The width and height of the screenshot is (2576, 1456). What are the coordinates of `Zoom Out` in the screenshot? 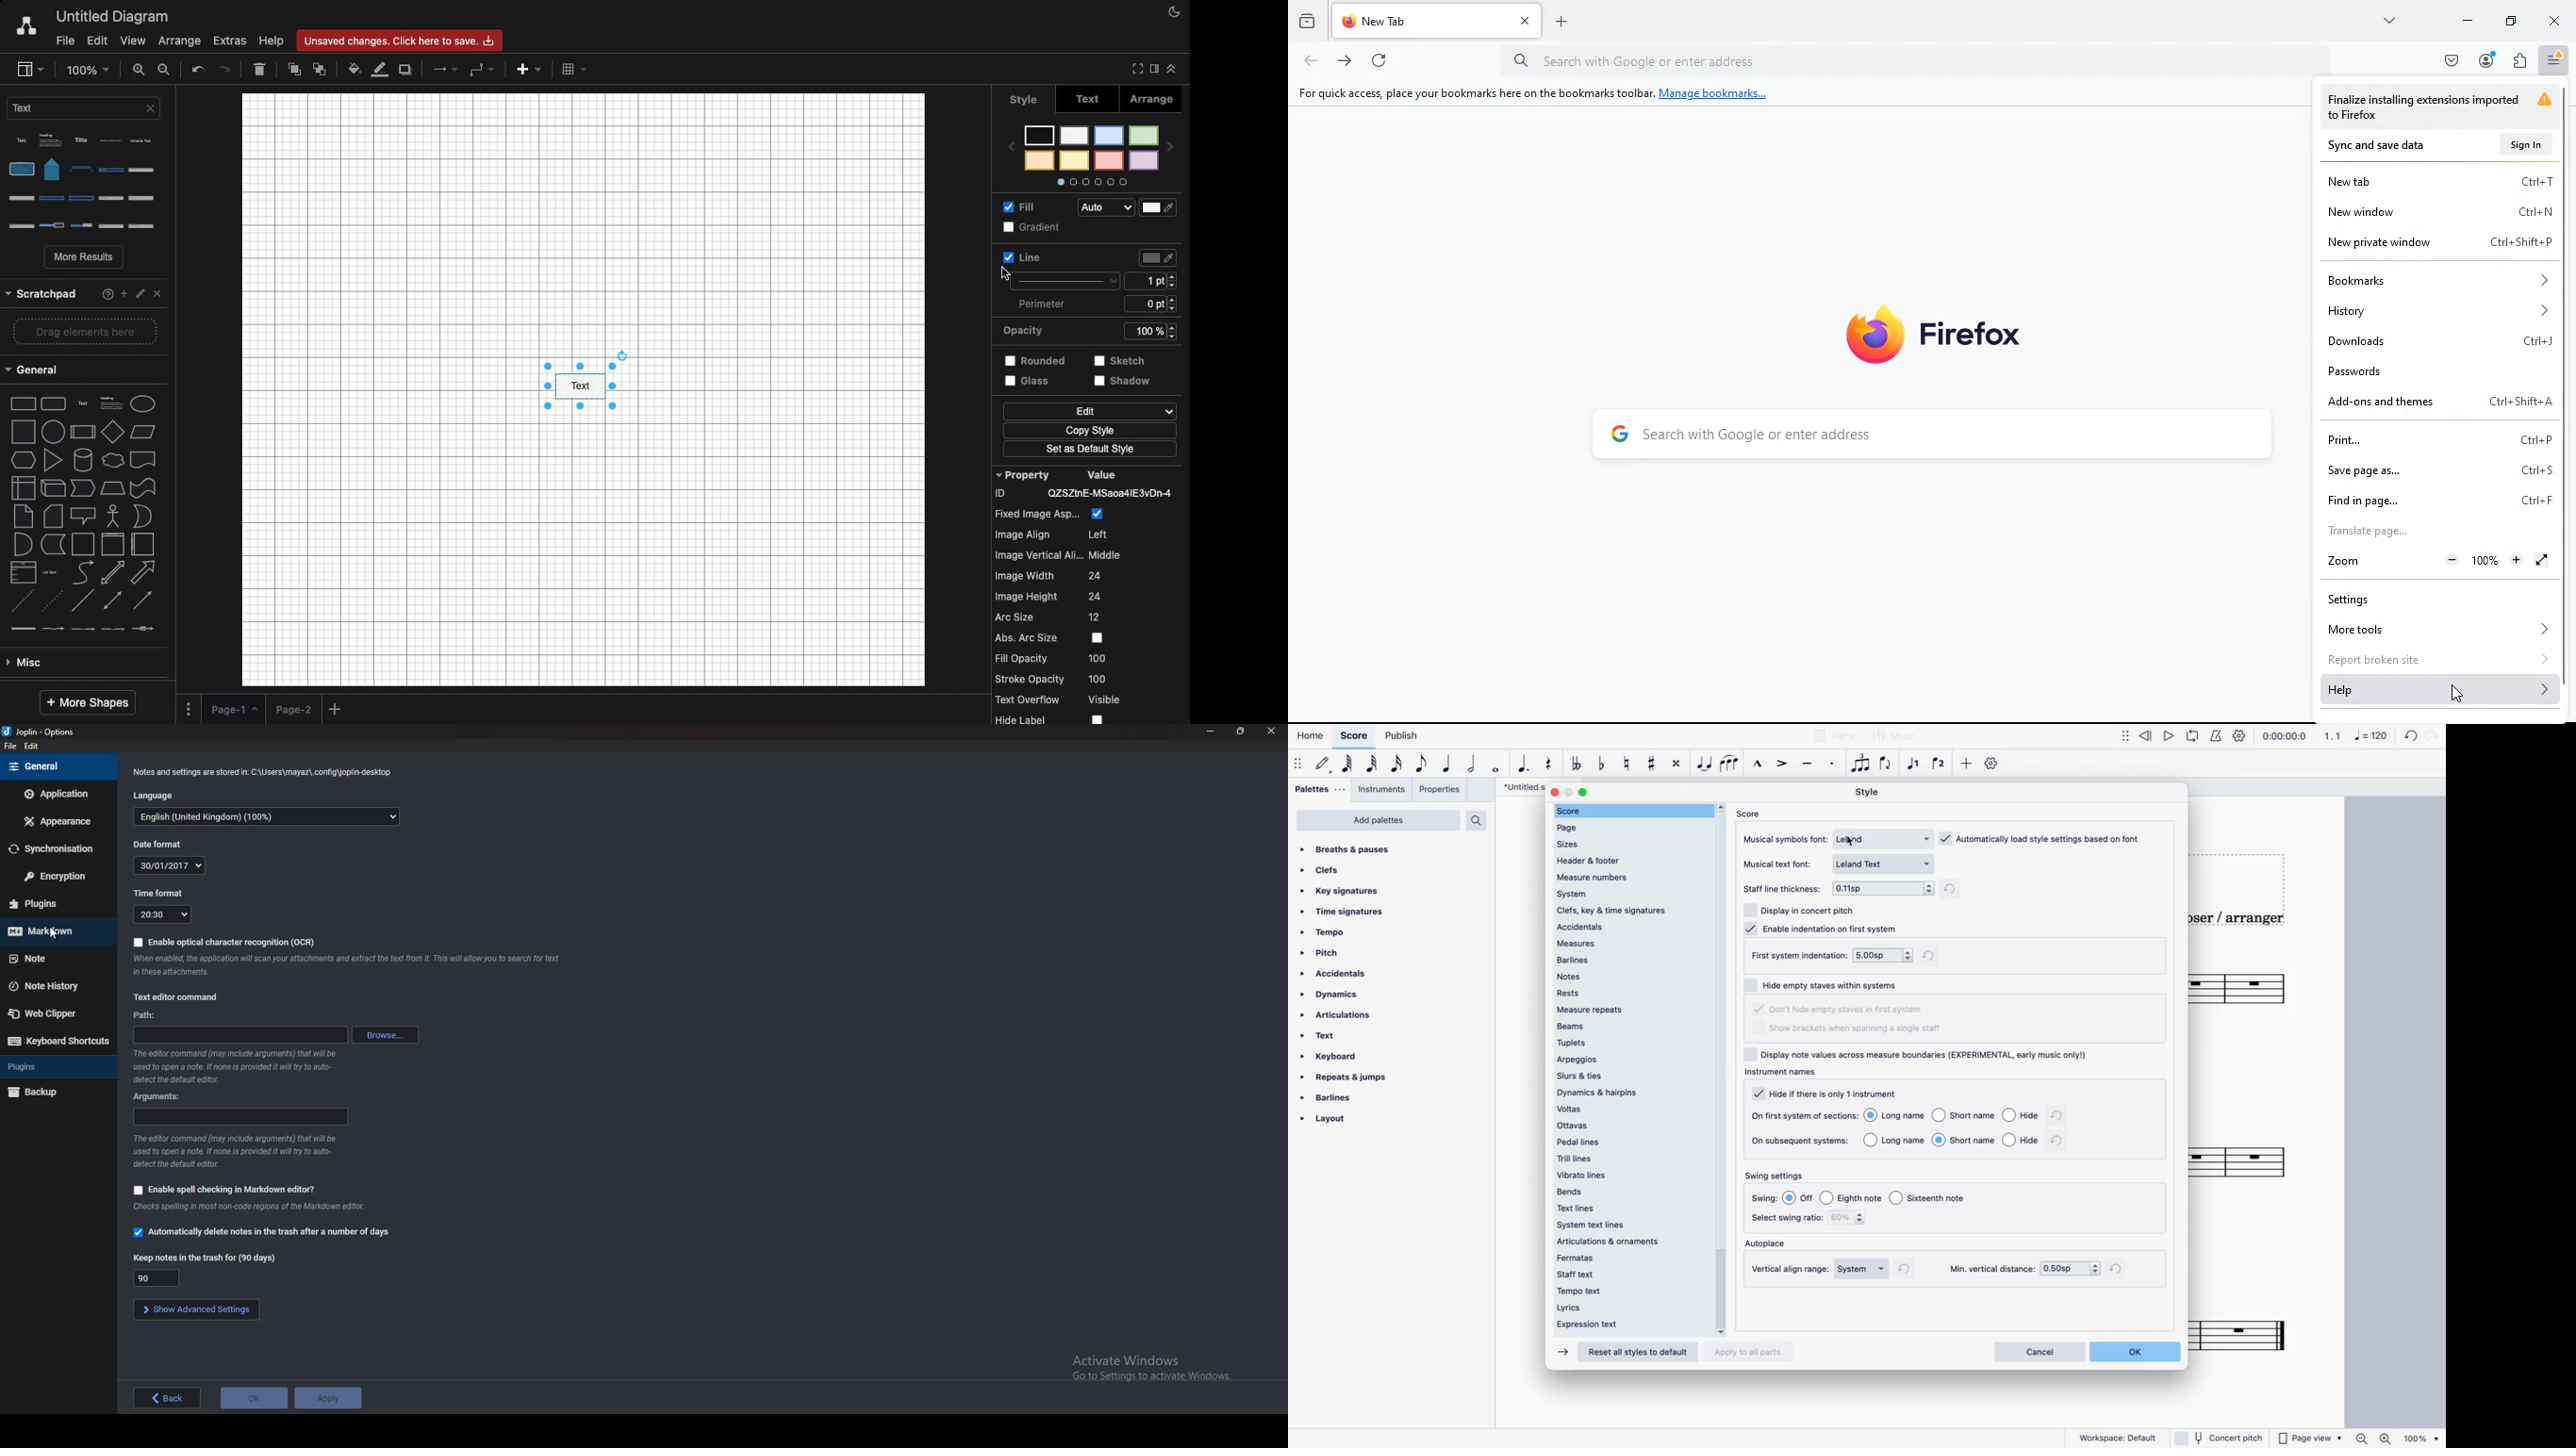 It's located at (2452, 559).